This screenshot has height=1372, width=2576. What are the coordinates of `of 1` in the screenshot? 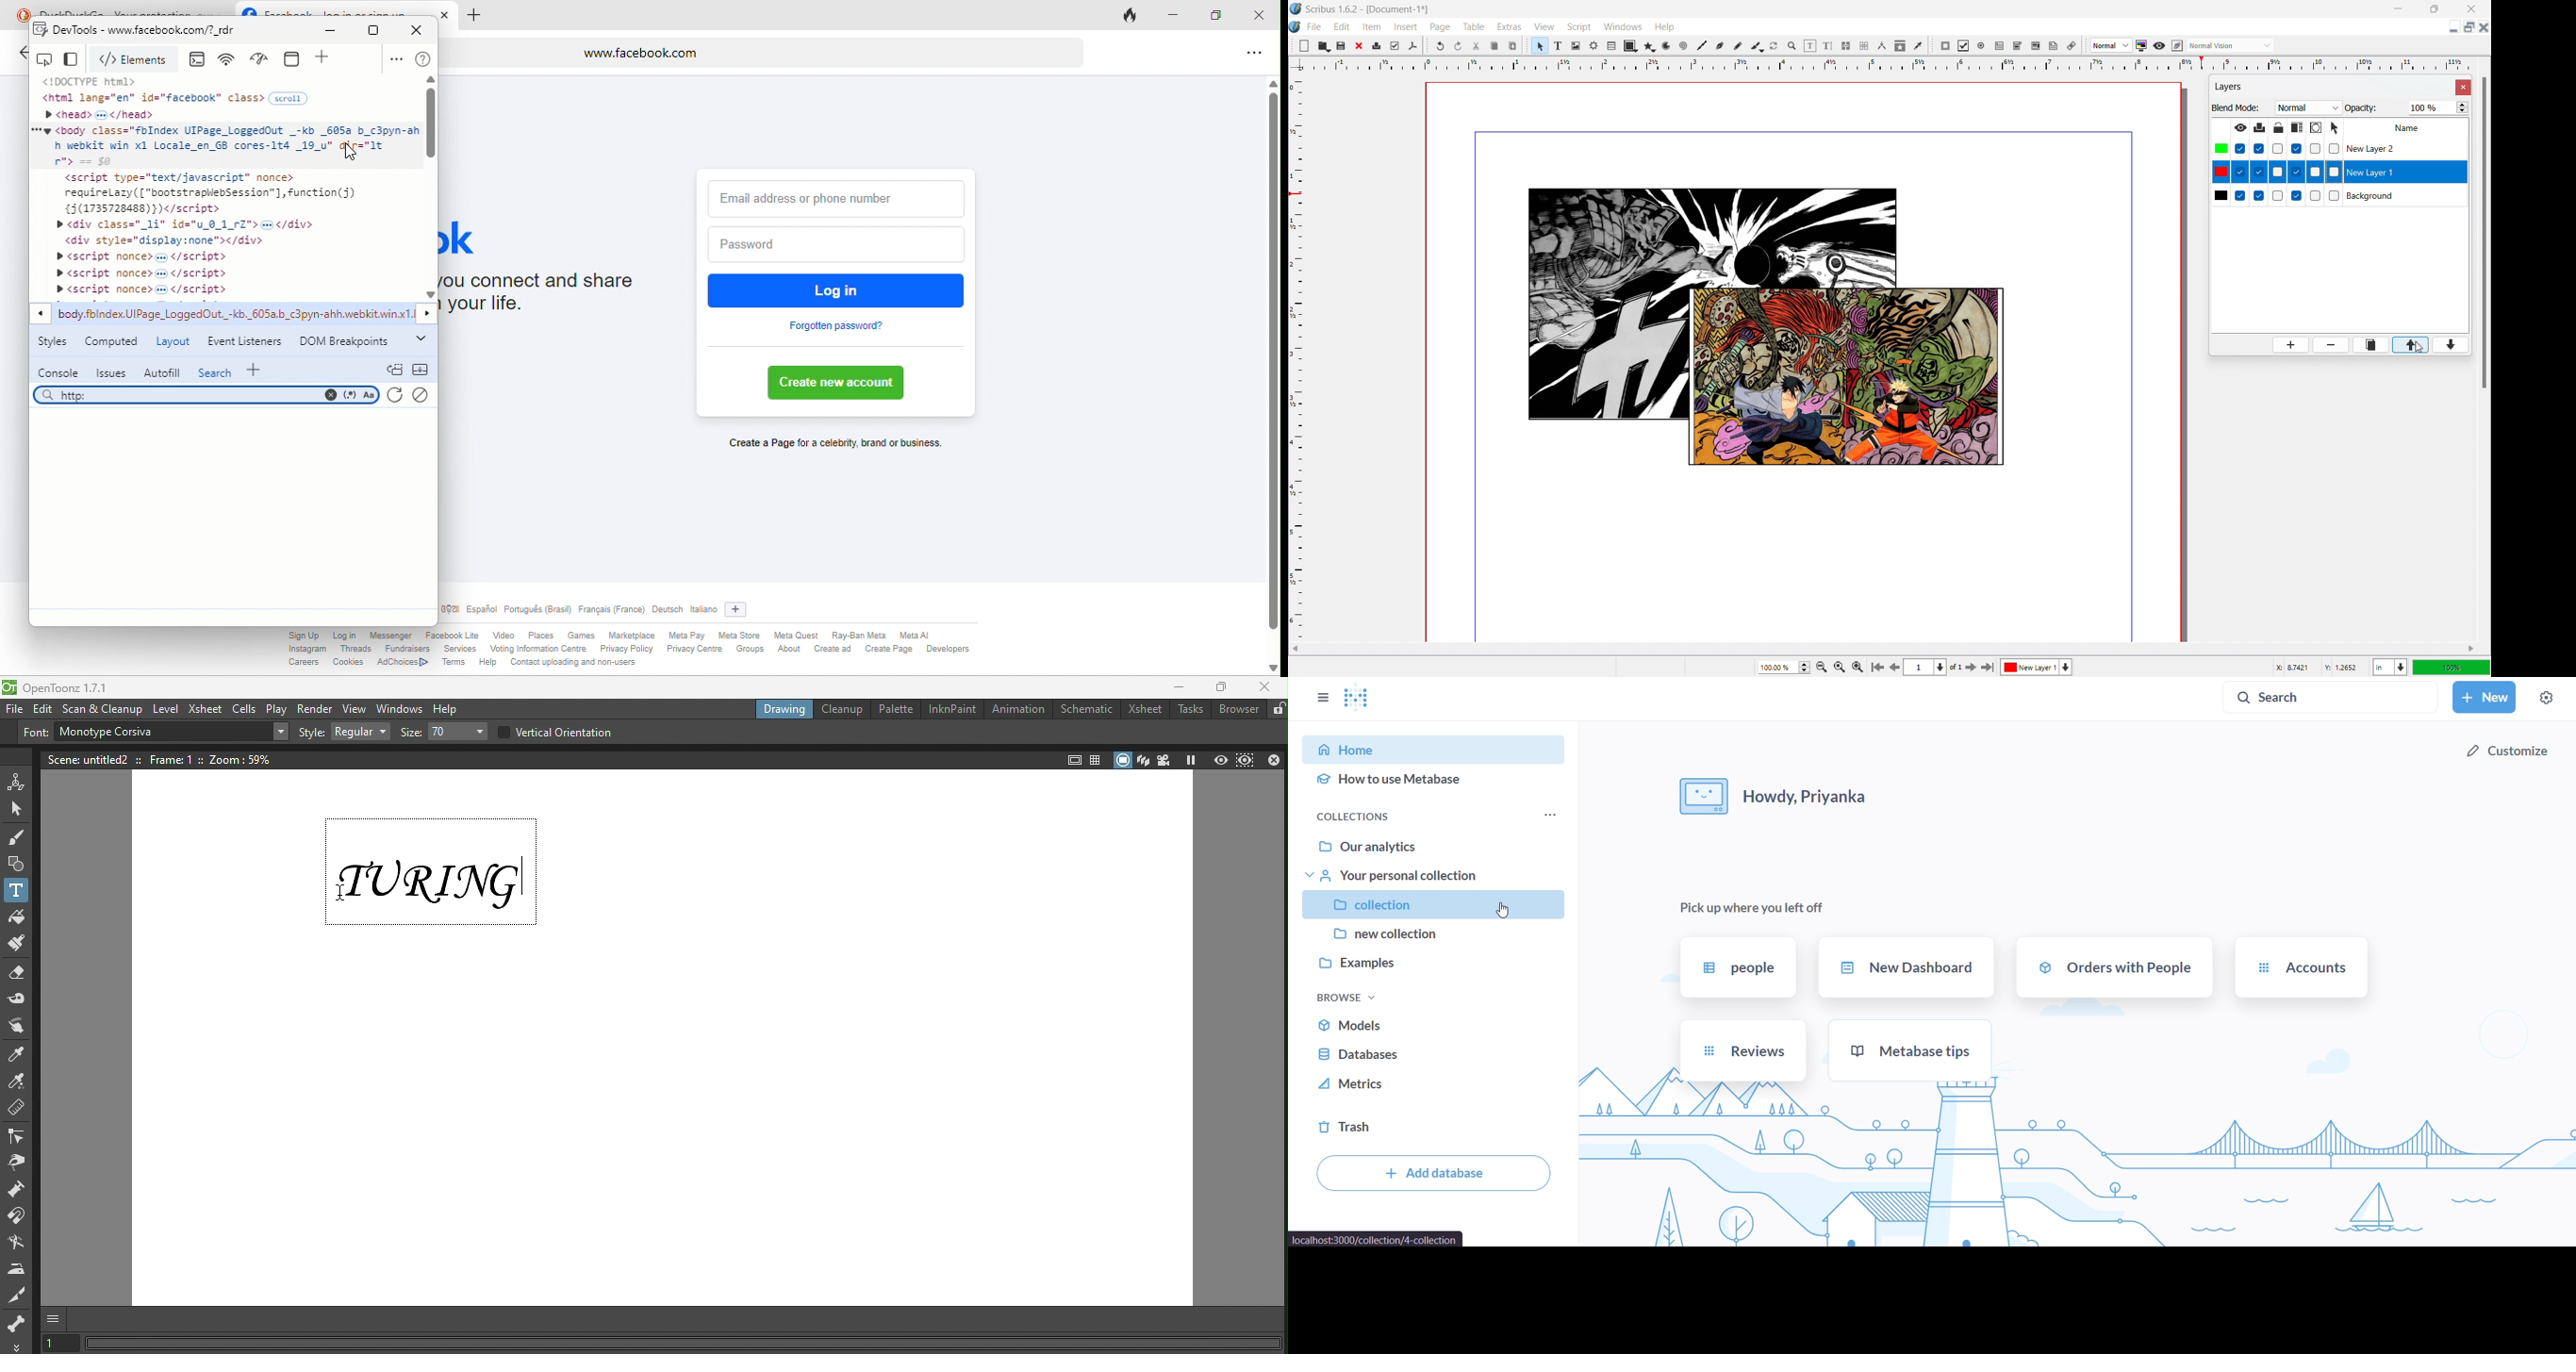 It's located at (1956, 668).